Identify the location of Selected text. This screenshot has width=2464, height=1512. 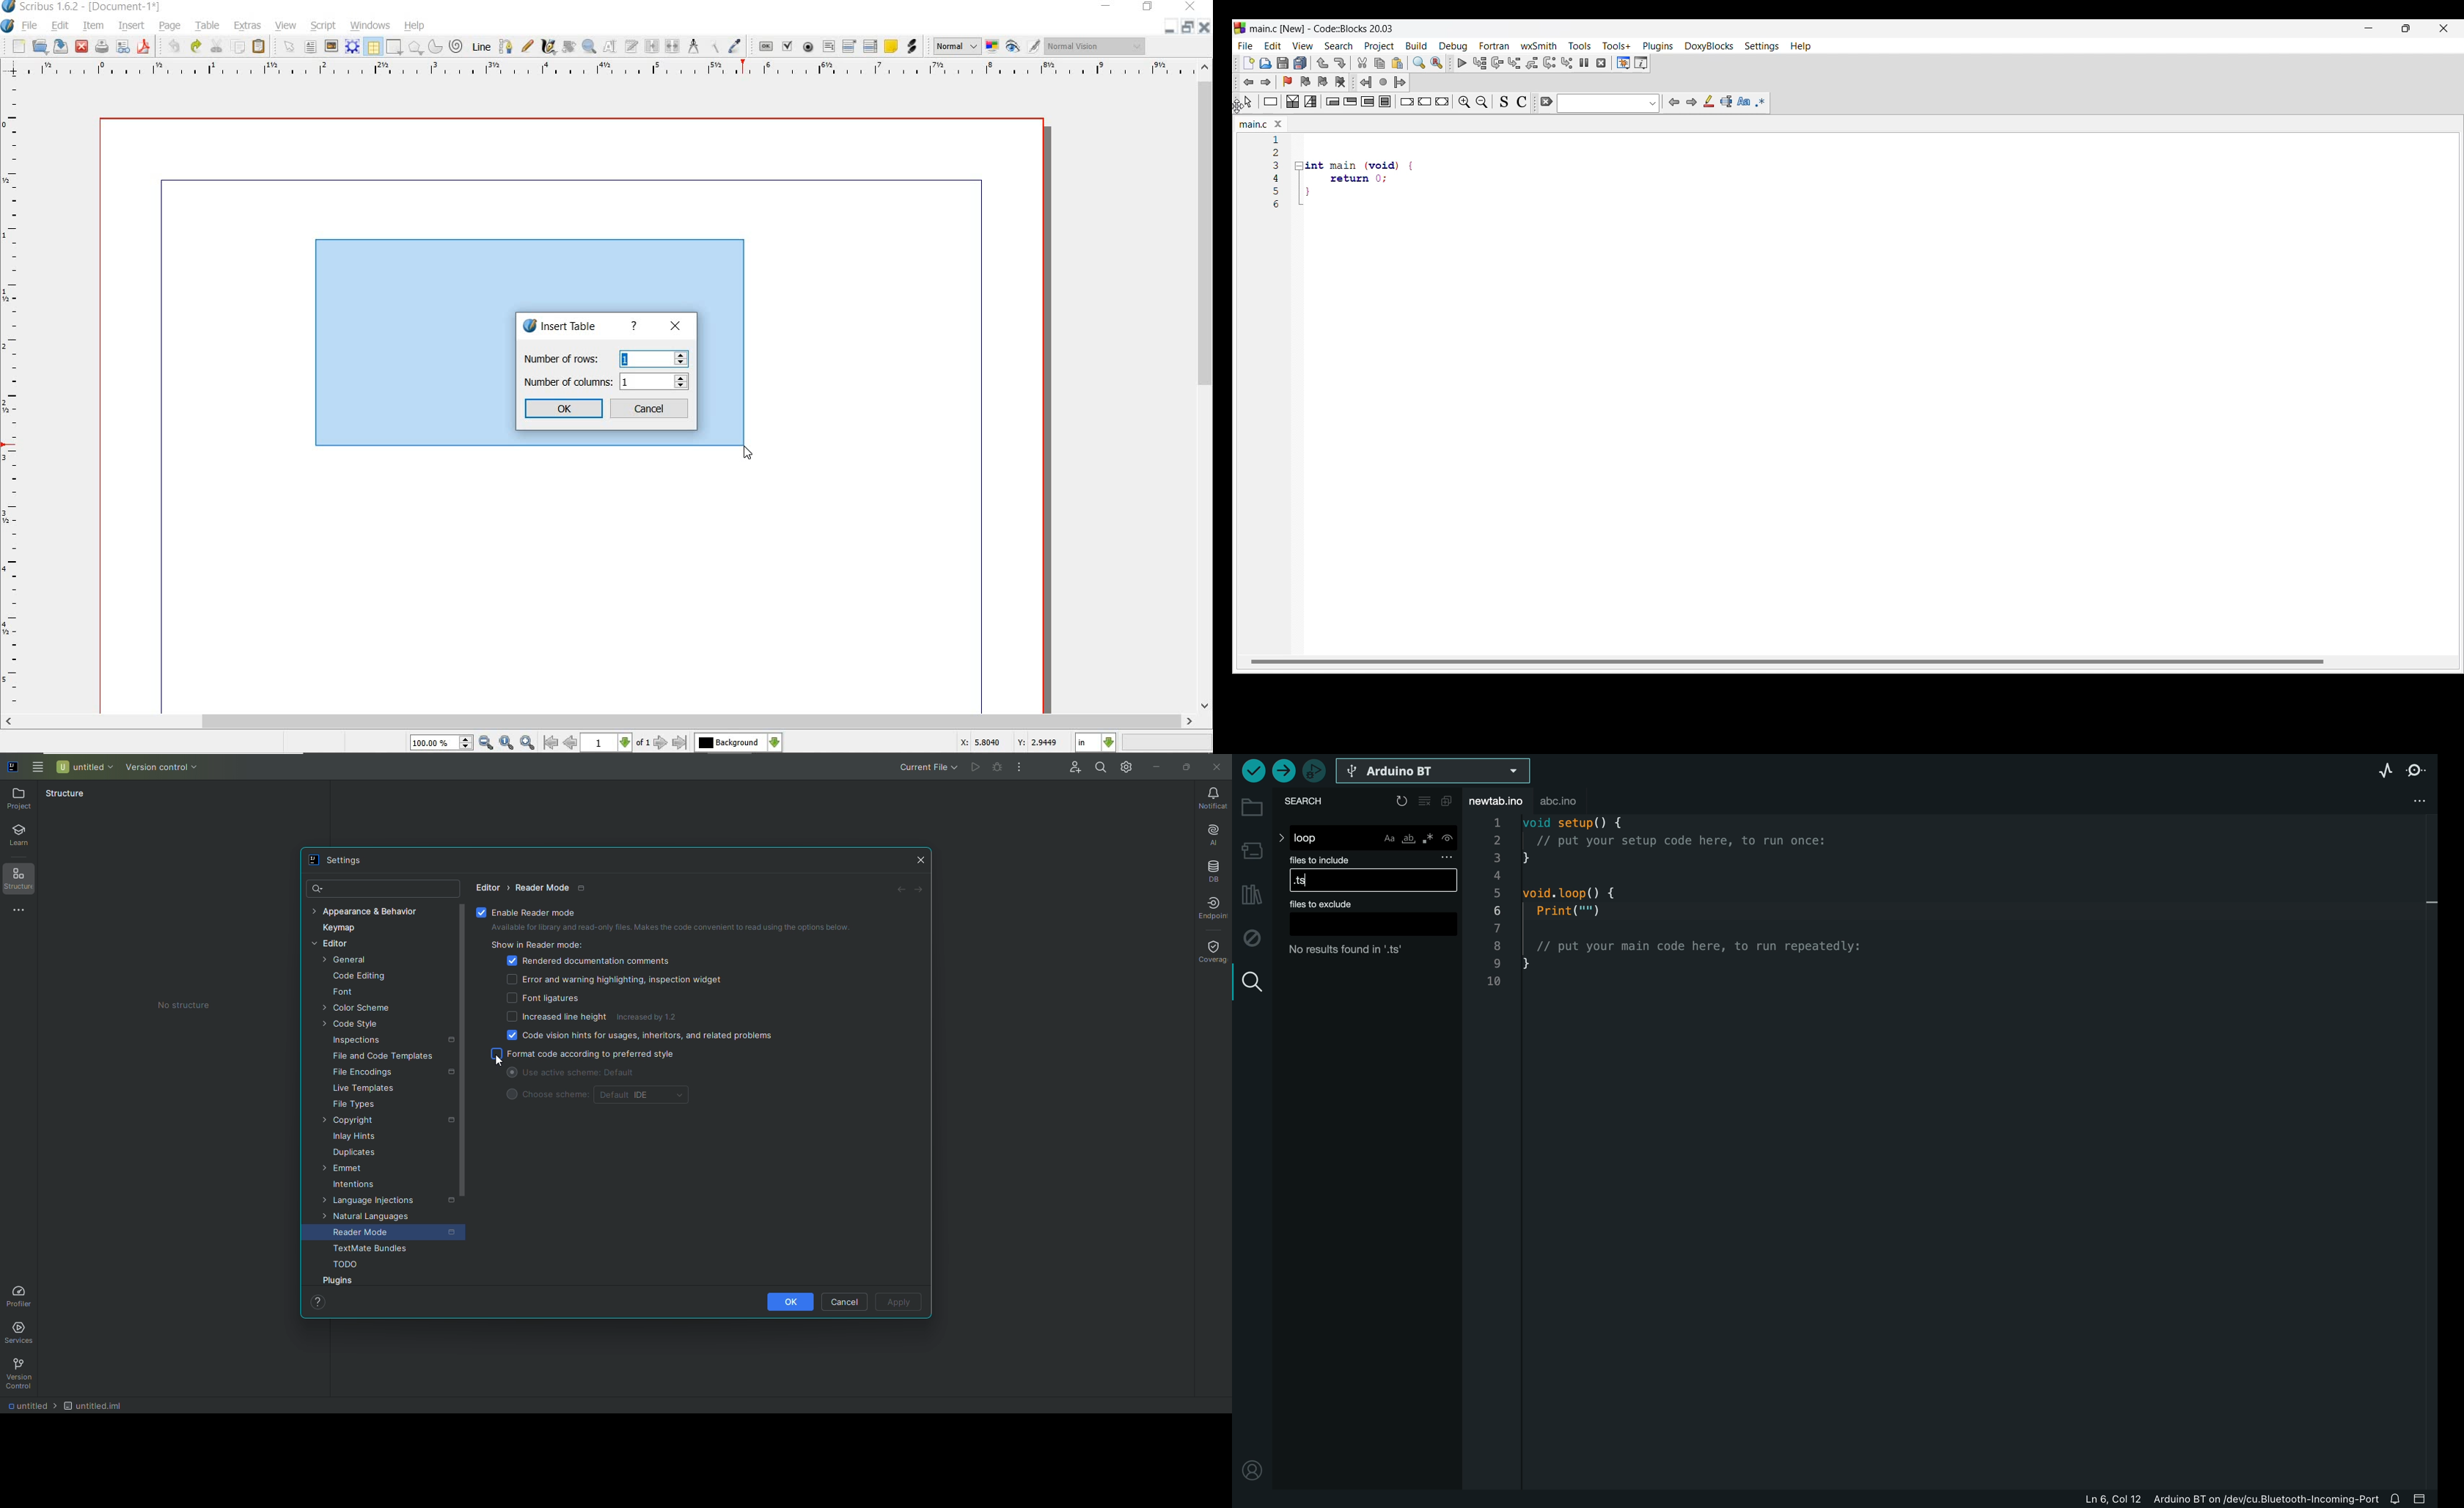
(1726, 101).